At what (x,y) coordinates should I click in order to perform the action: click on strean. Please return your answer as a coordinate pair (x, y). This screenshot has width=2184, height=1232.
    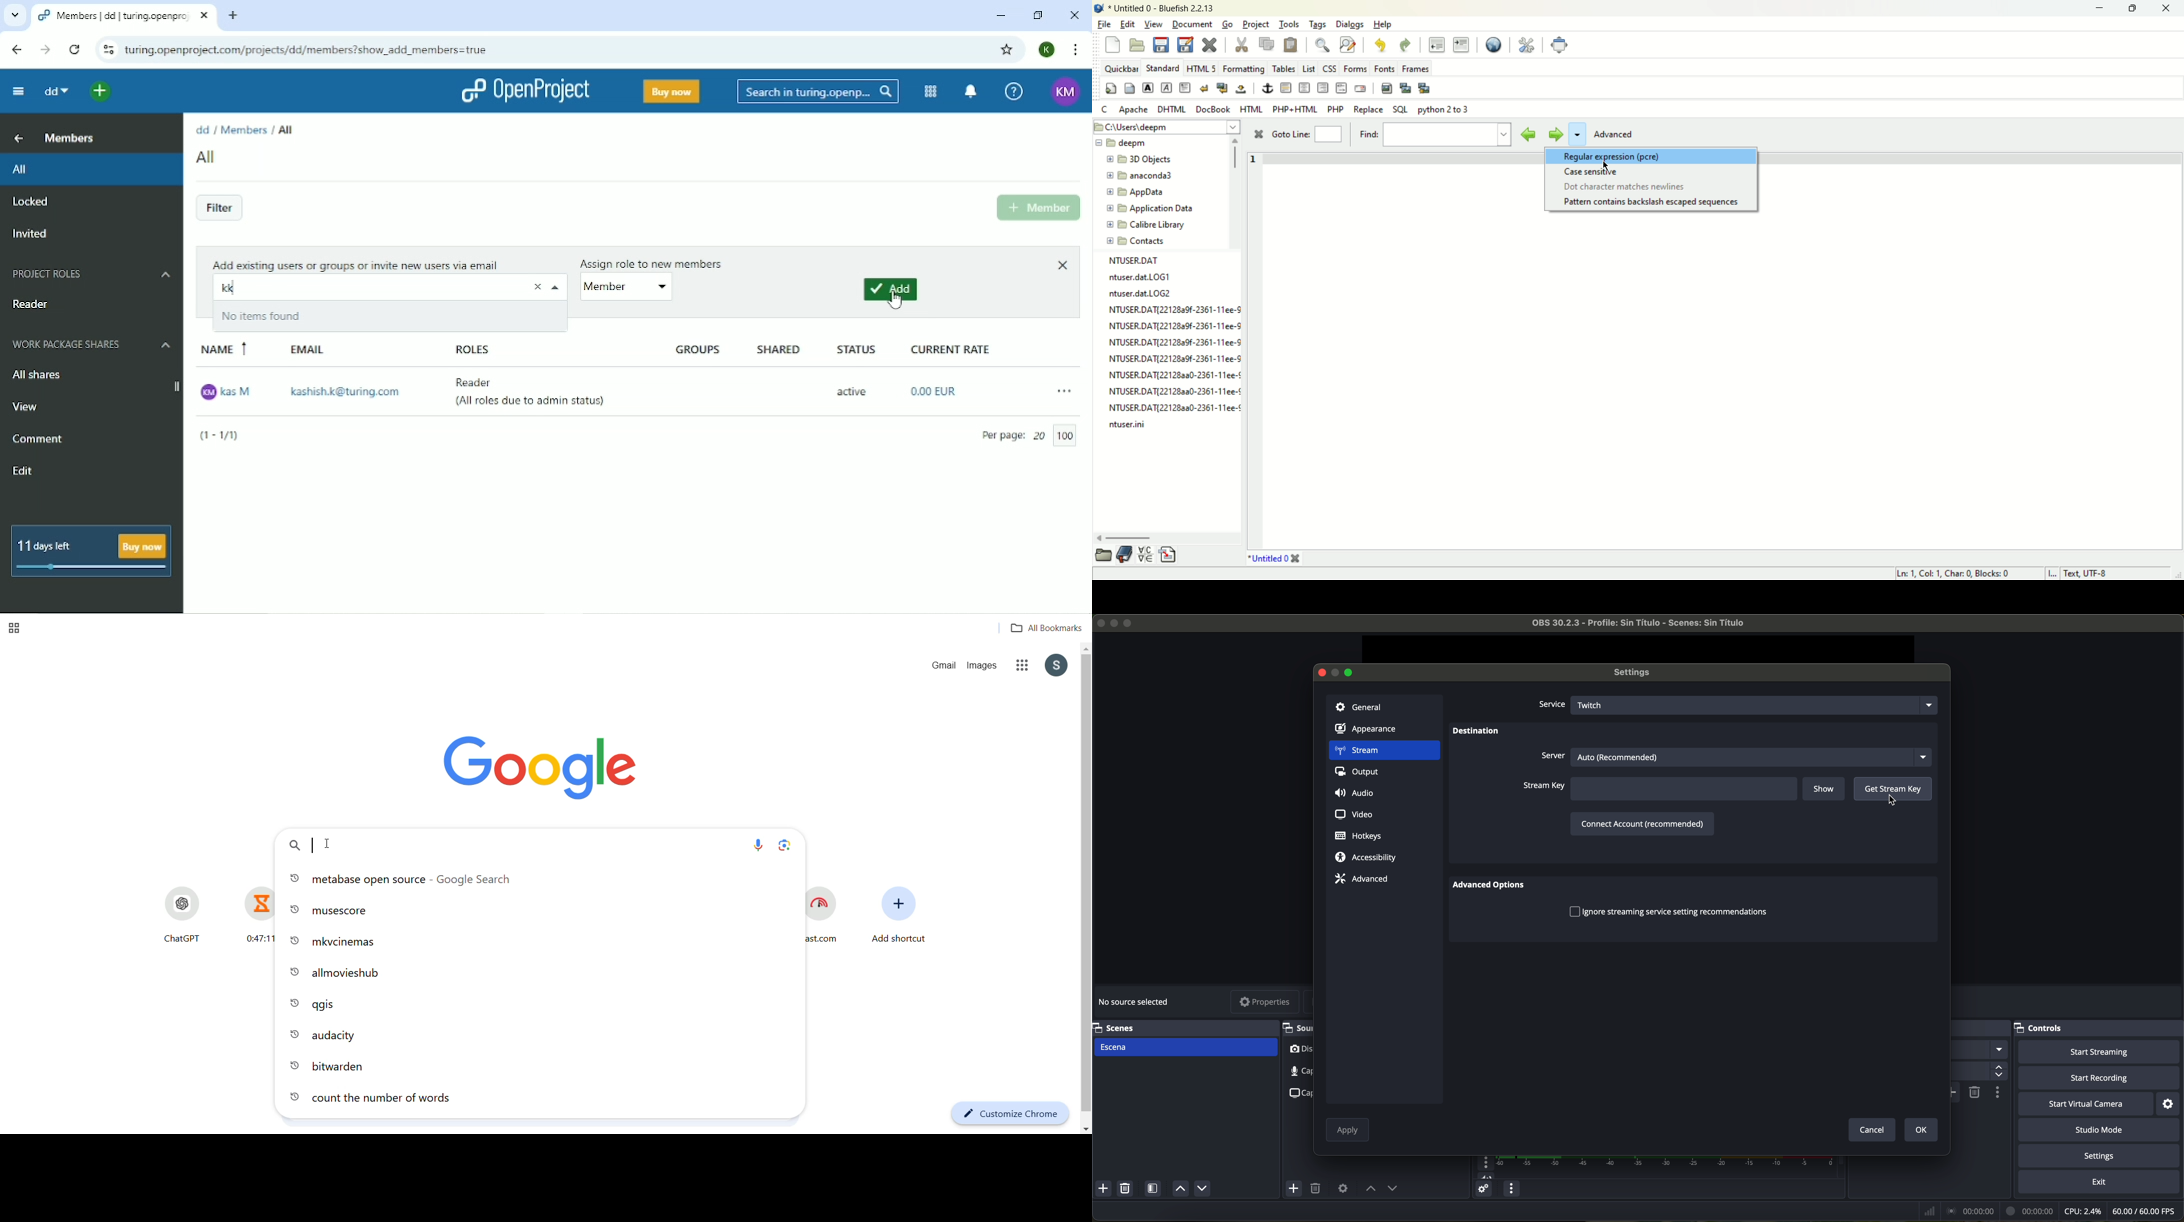
    Looking at the image, I should click on (1384, 751).